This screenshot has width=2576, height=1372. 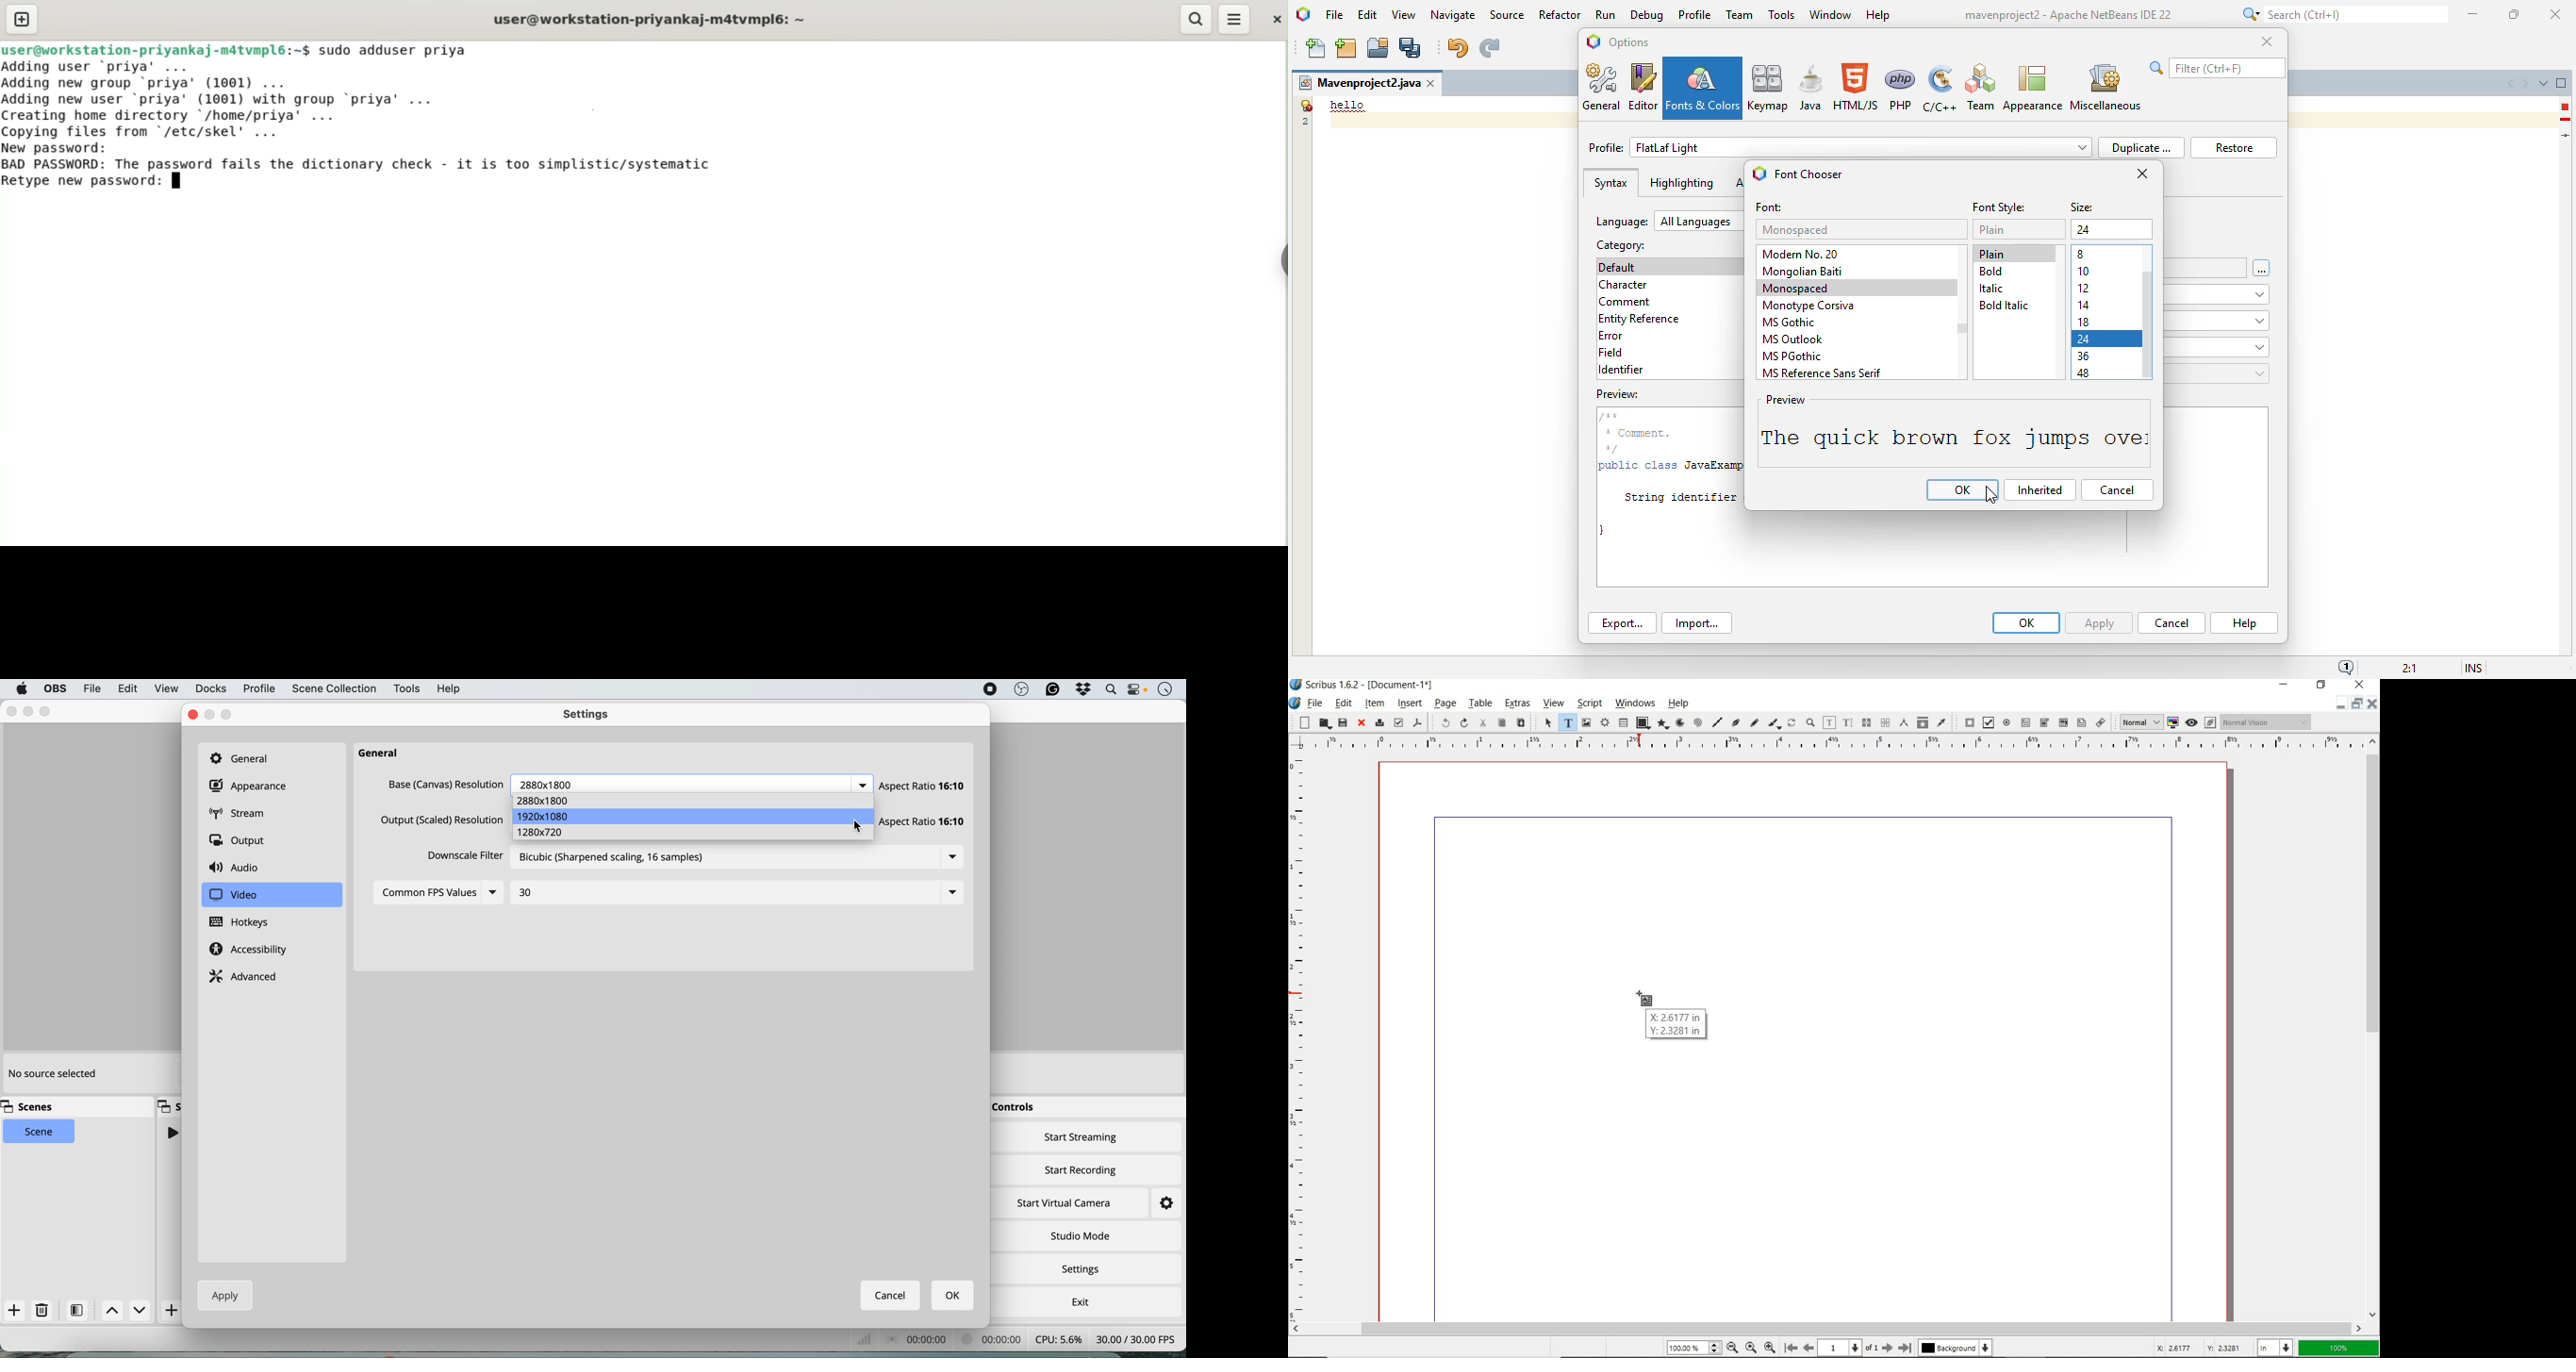 I want to click on Close, so click(x=2372, y=704).